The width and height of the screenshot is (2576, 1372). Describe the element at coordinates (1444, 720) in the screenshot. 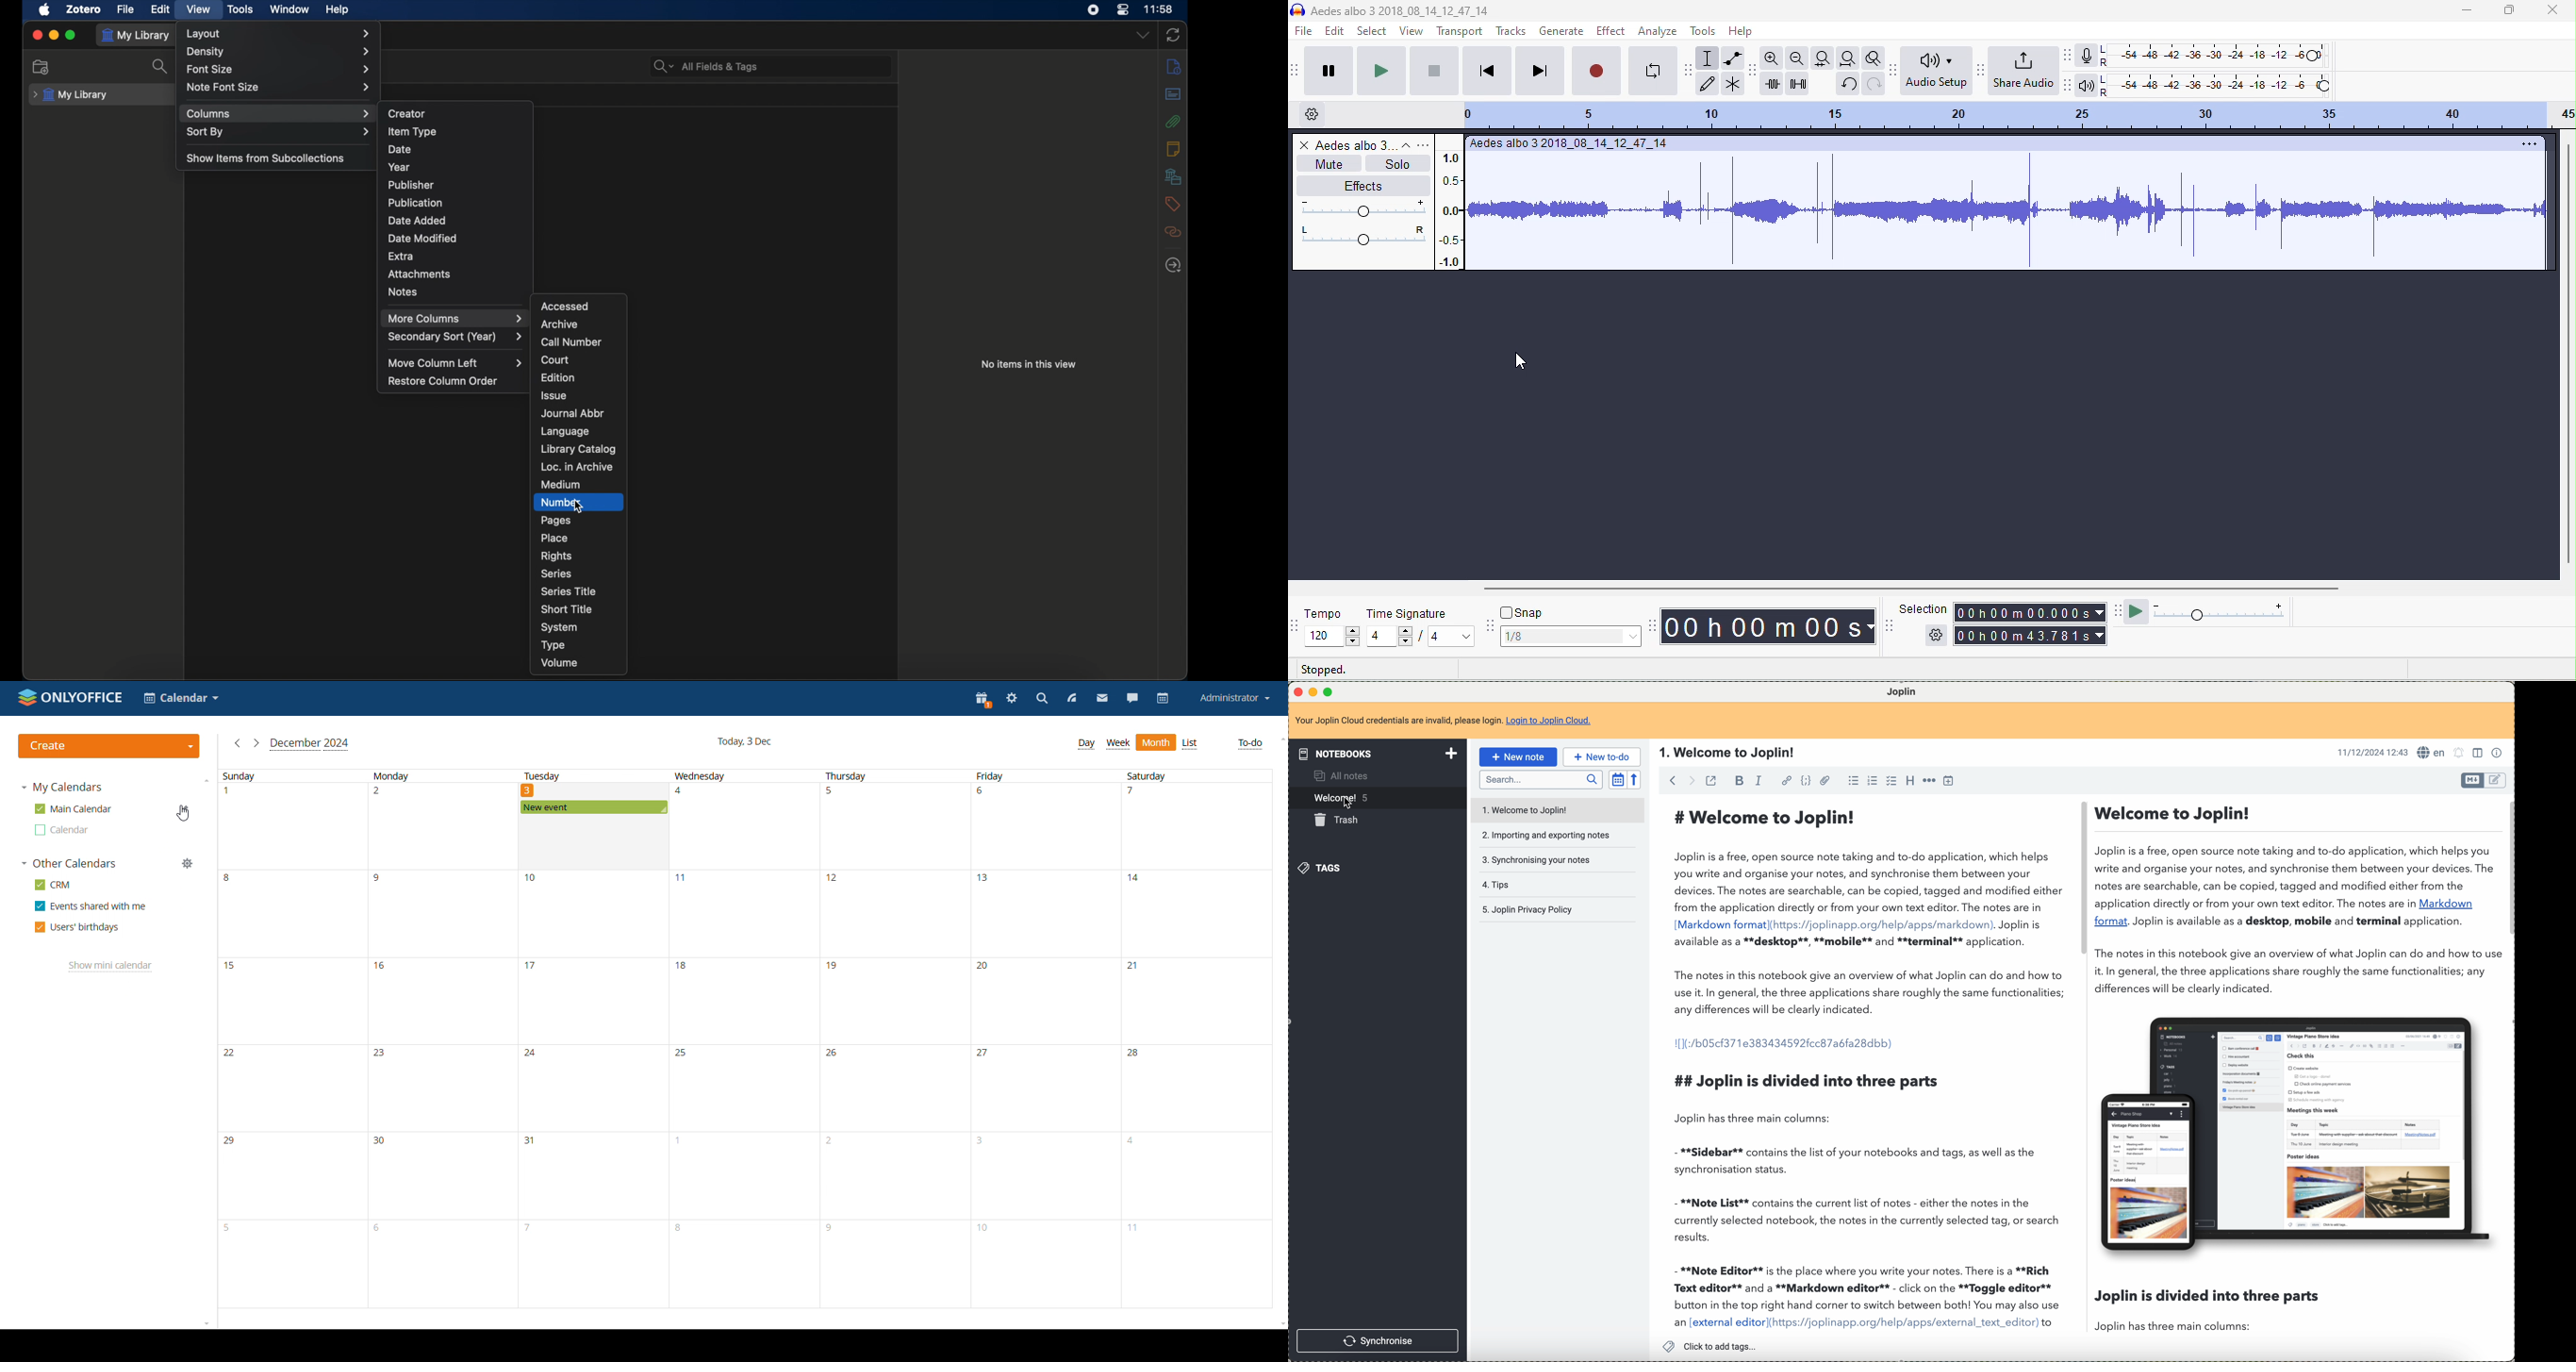

I see `your Joplin Cloud credentials are invalid, please login to Joplin Cloud` at that location.